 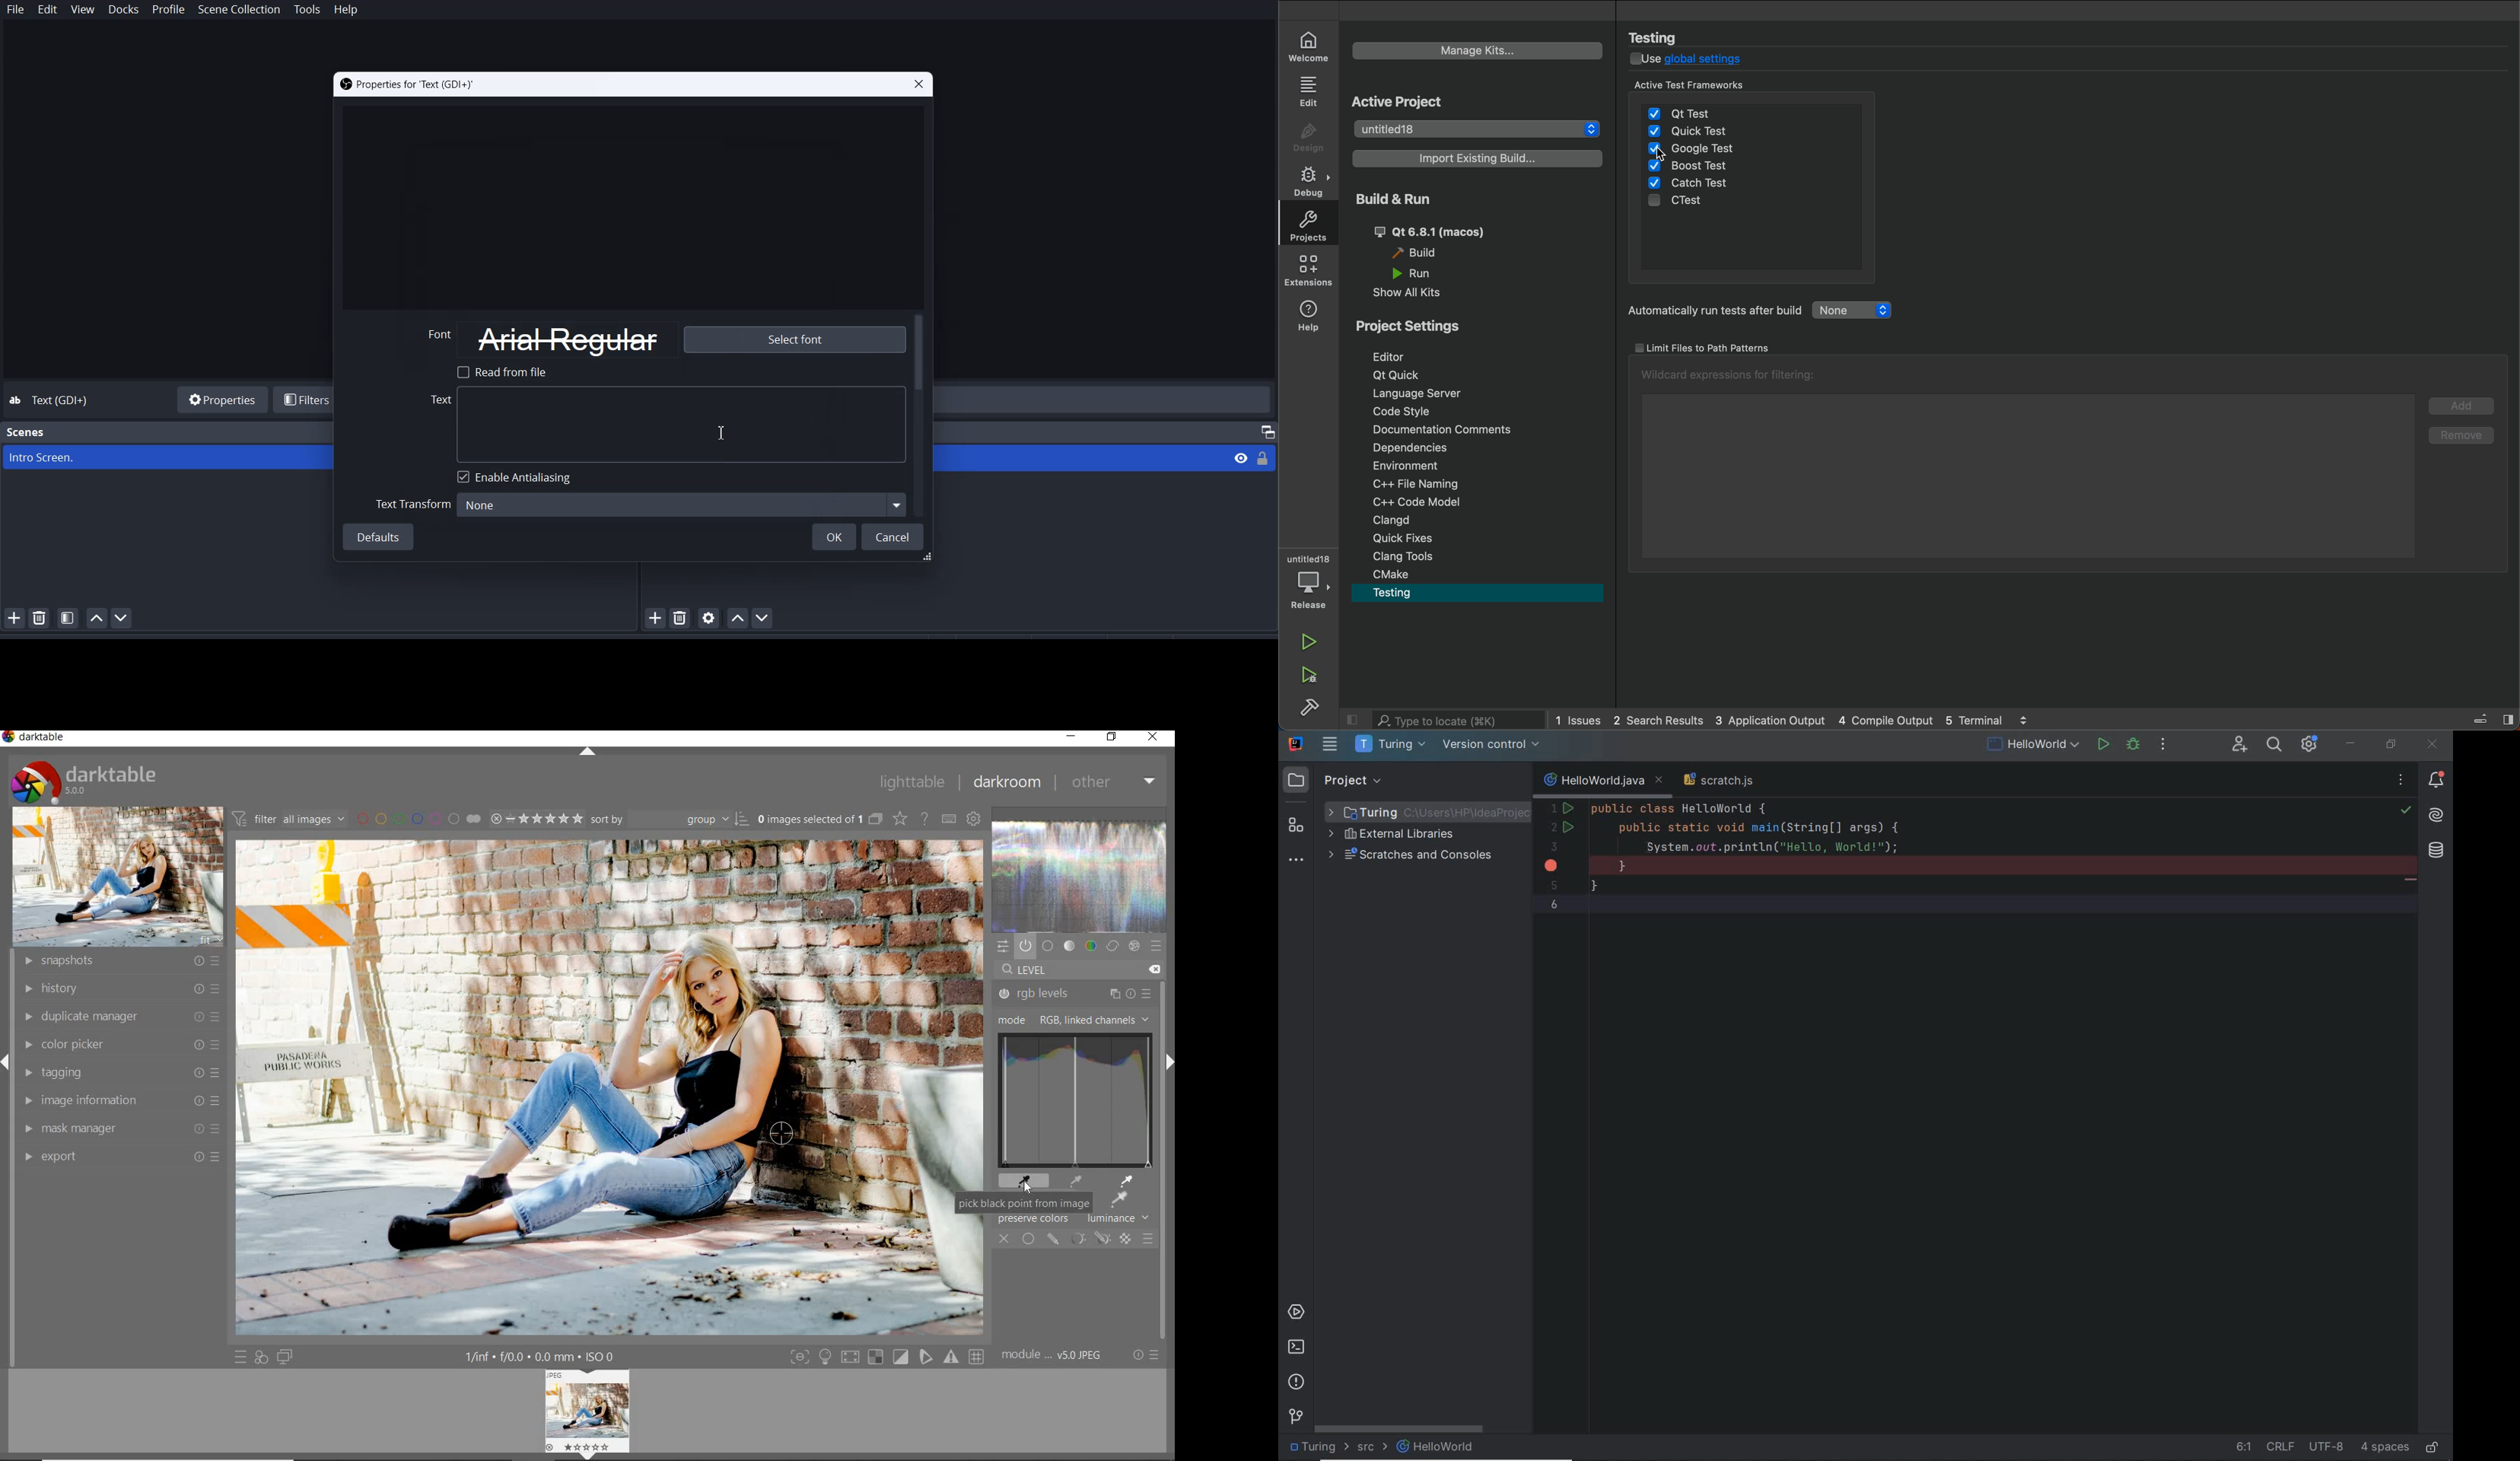 I want to click on Add Scene, so click(x=12, y=617).